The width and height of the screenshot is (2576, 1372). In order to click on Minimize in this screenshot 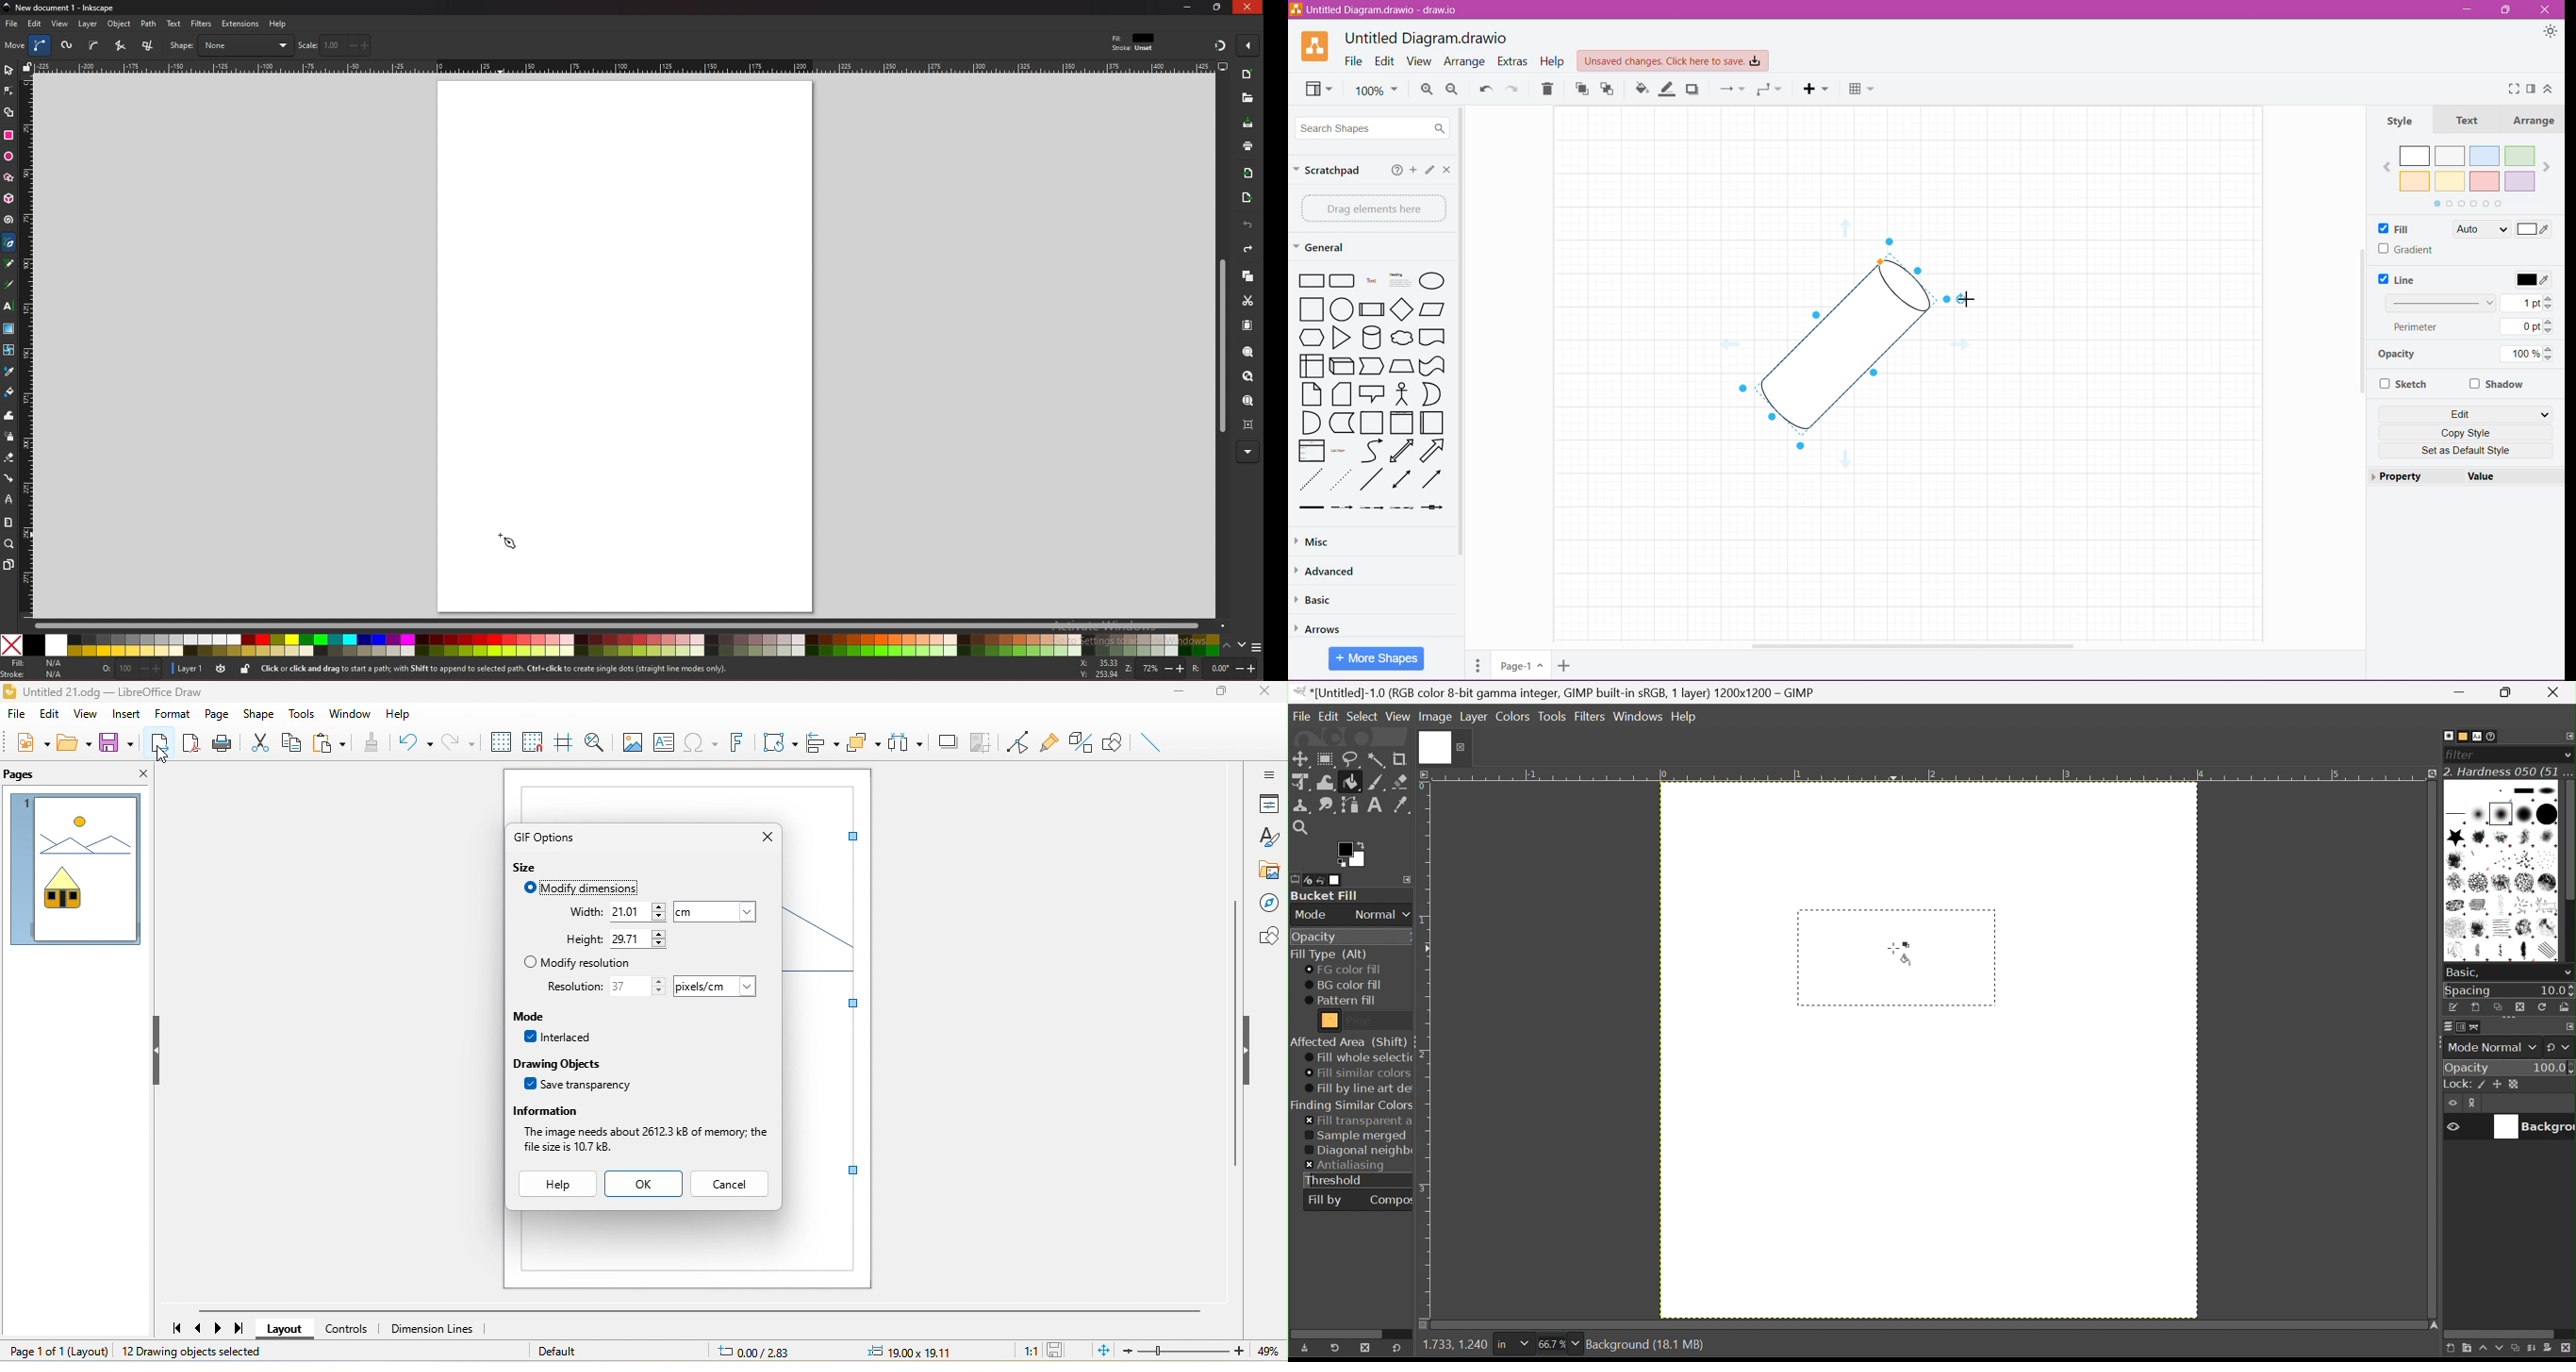, I will do `click(2469, 9)`.